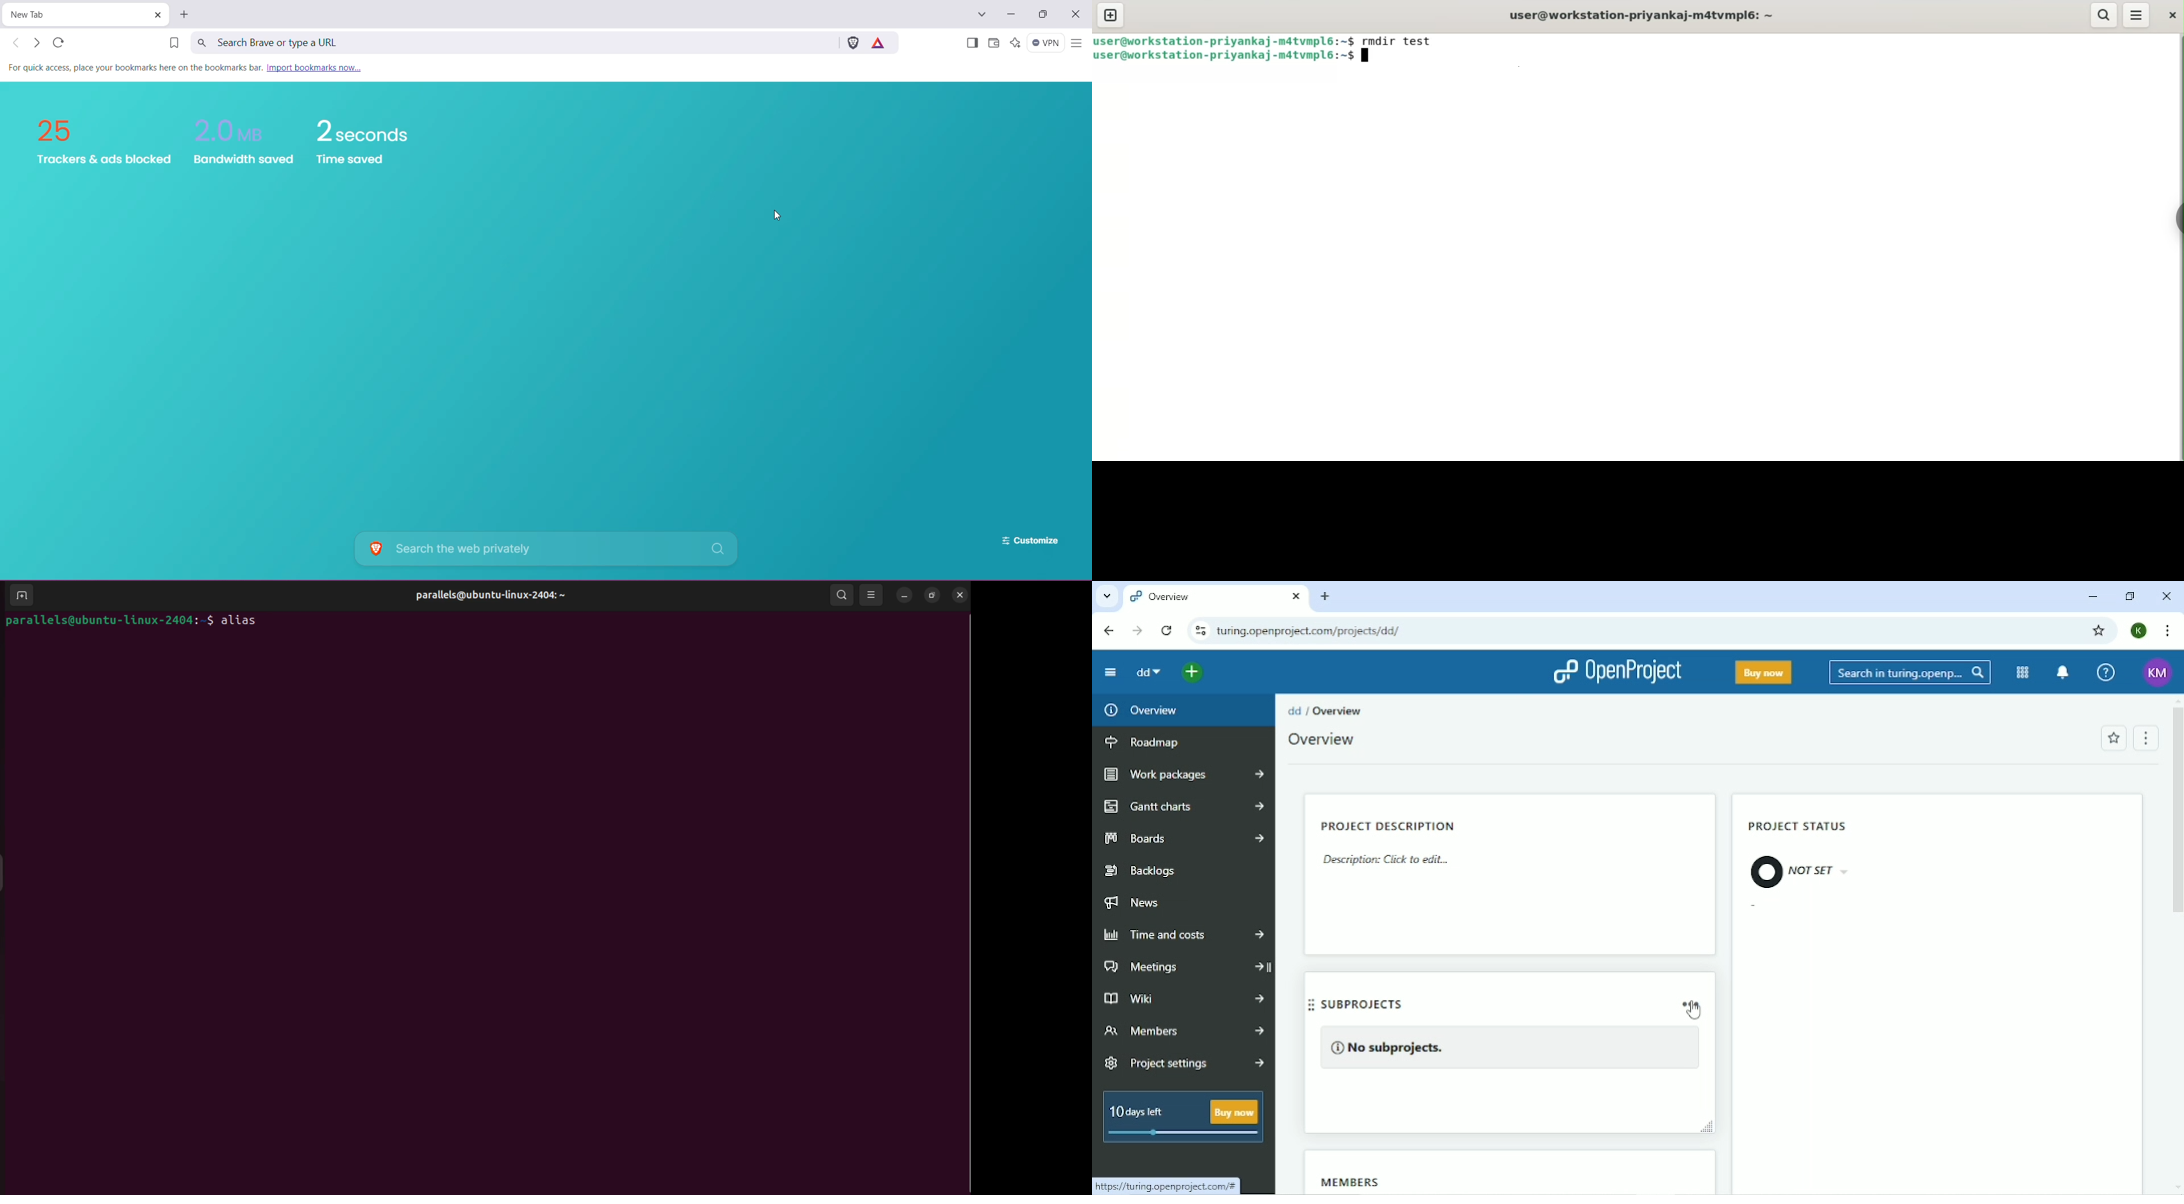 Image resolution: width=2184 pixels, height=1204 pixels. What do you see at coordinates (1145, 744) in the screenshot?
I see `Roadmap` at bounding box center [1145, 744].